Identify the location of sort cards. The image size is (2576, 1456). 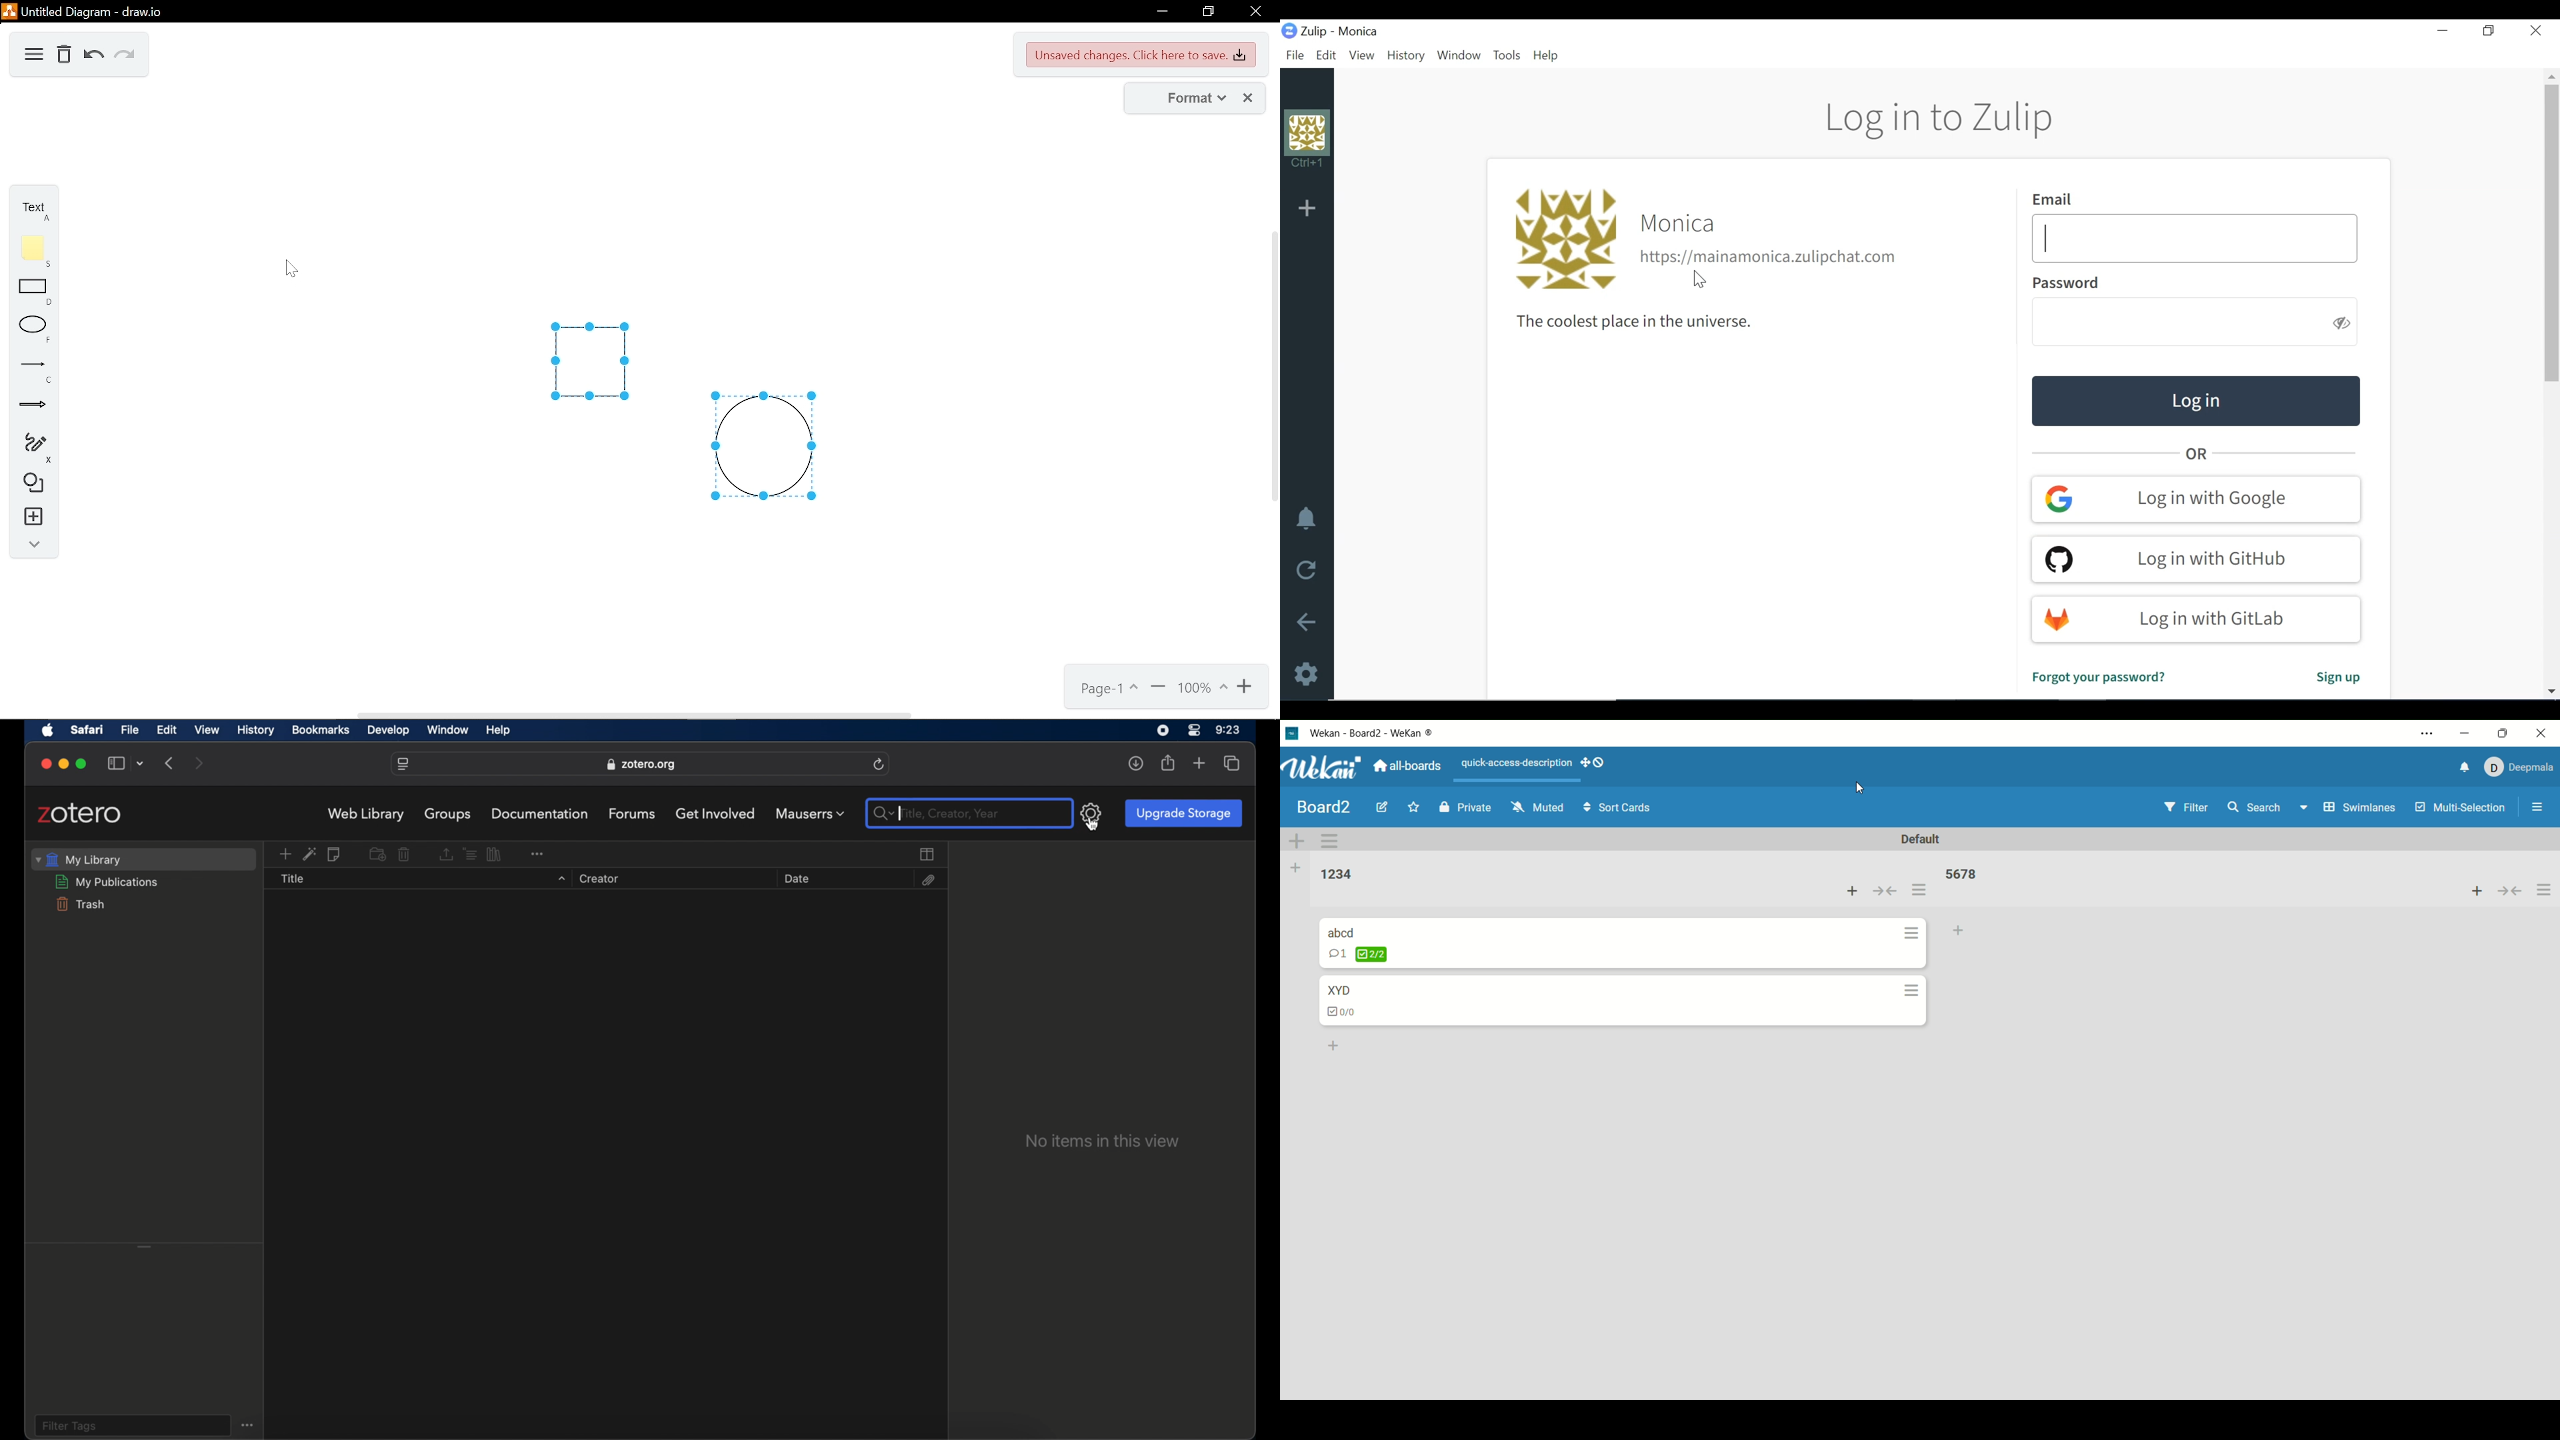
(1614, 809).